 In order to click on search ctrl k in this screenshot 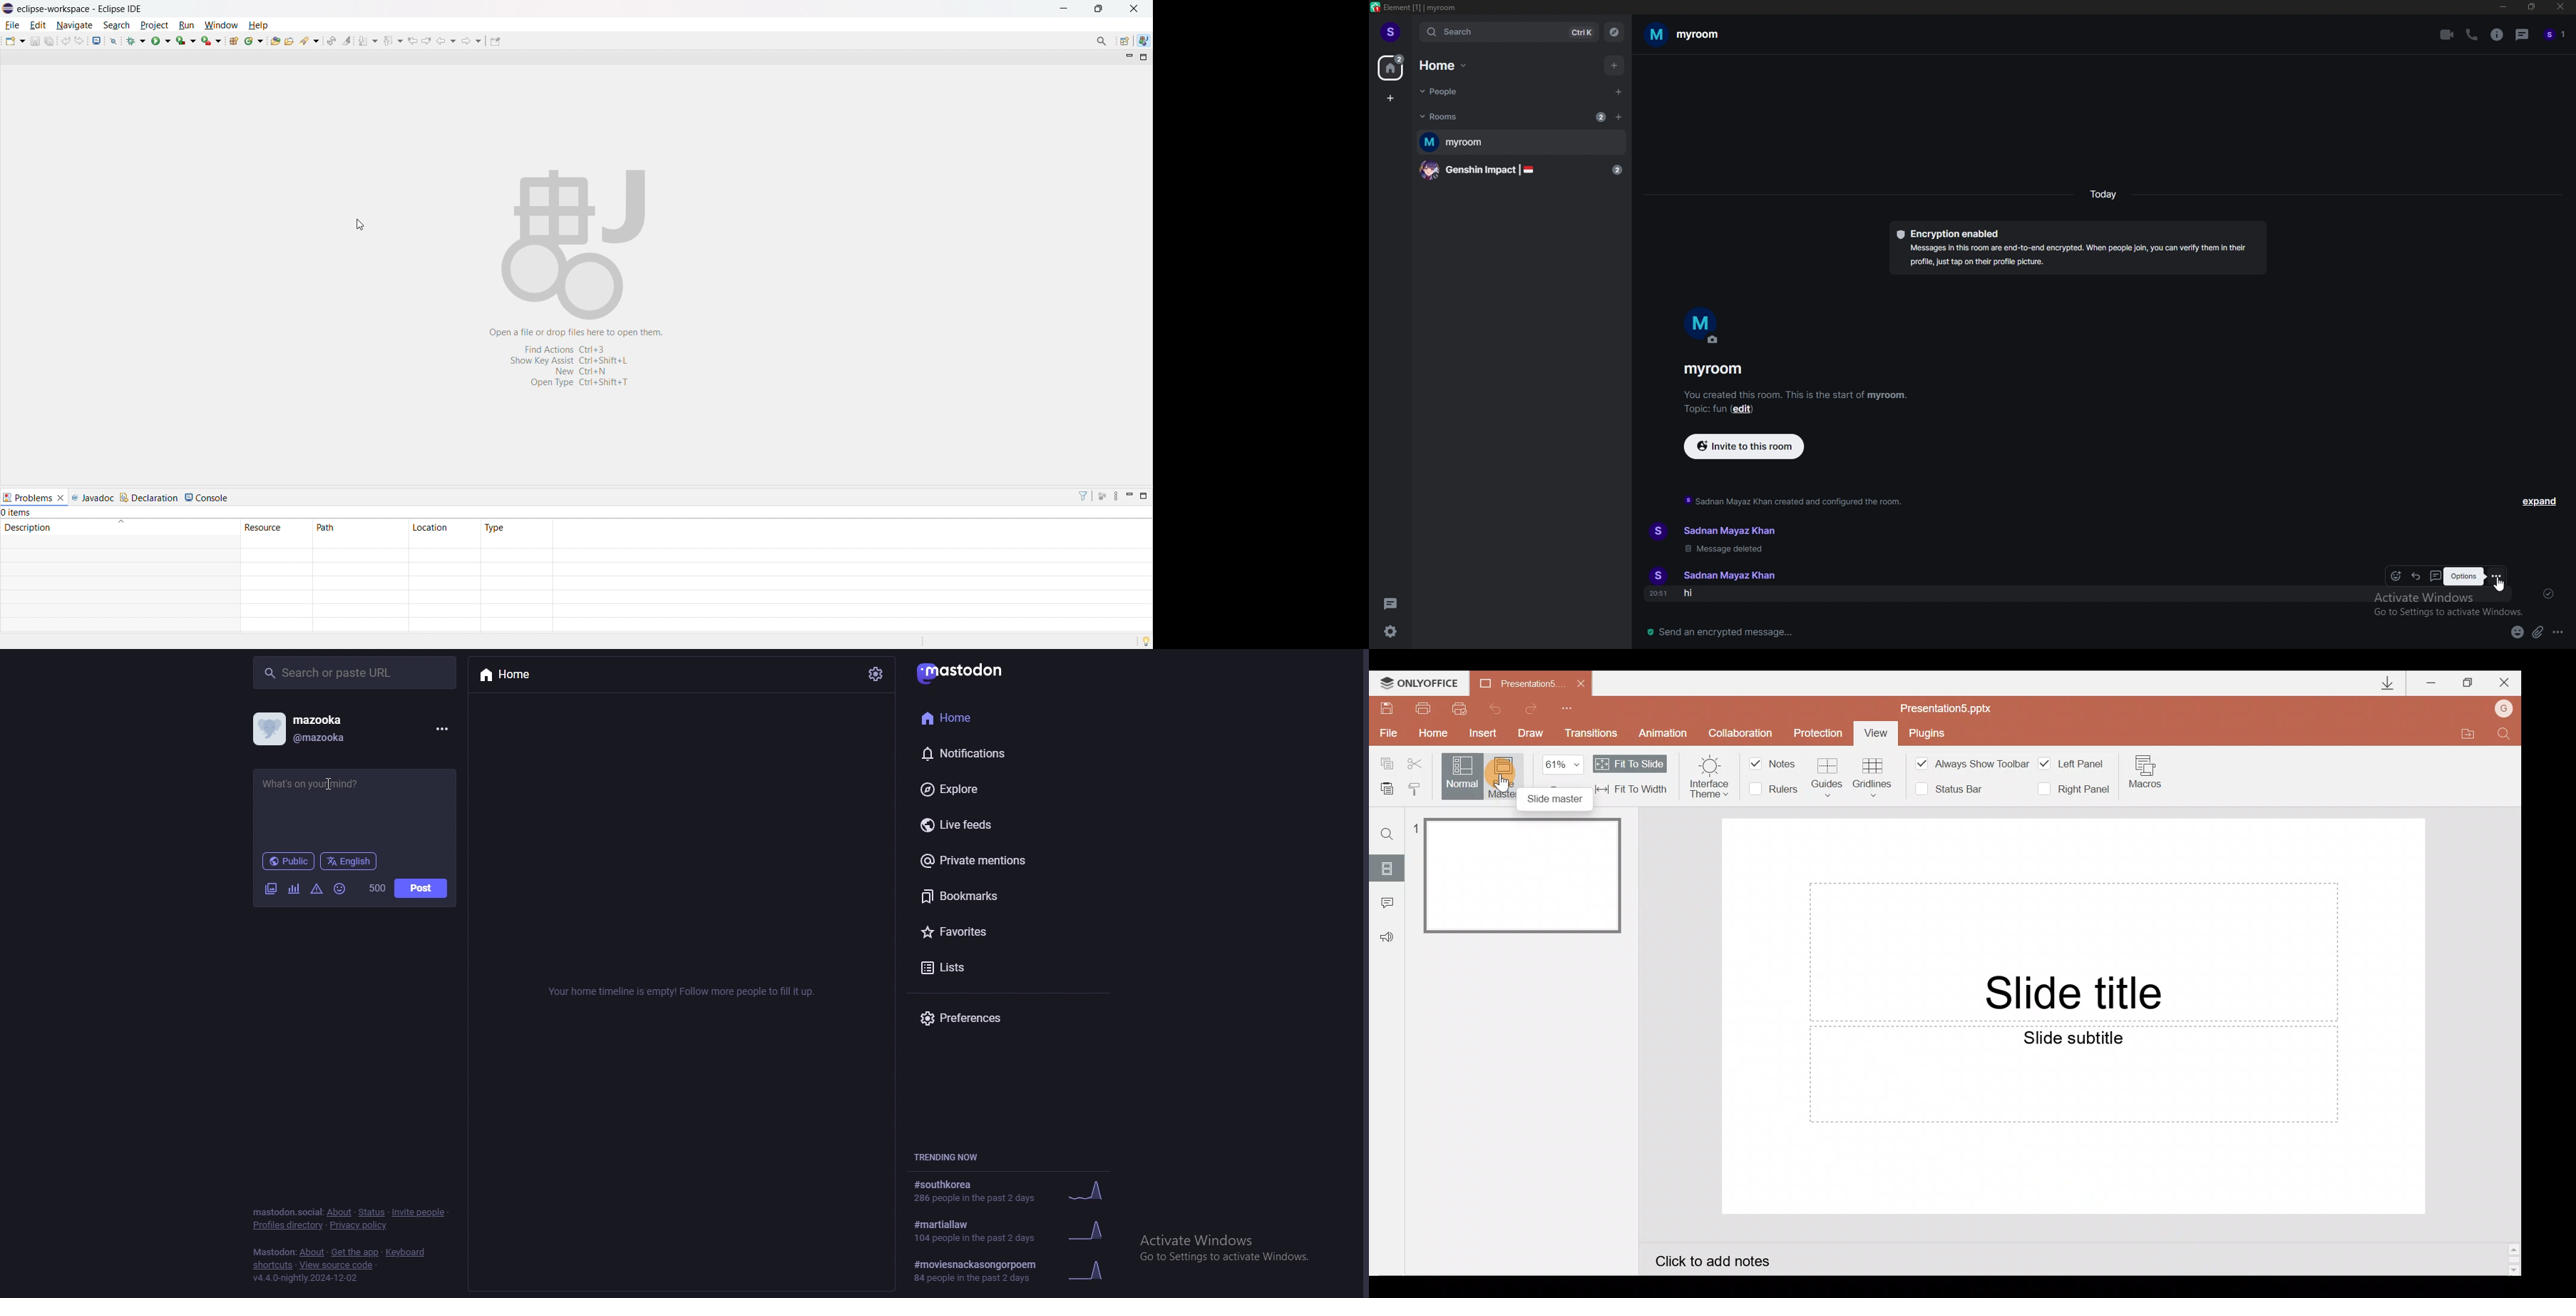, I will do `click(1509, 32)`.